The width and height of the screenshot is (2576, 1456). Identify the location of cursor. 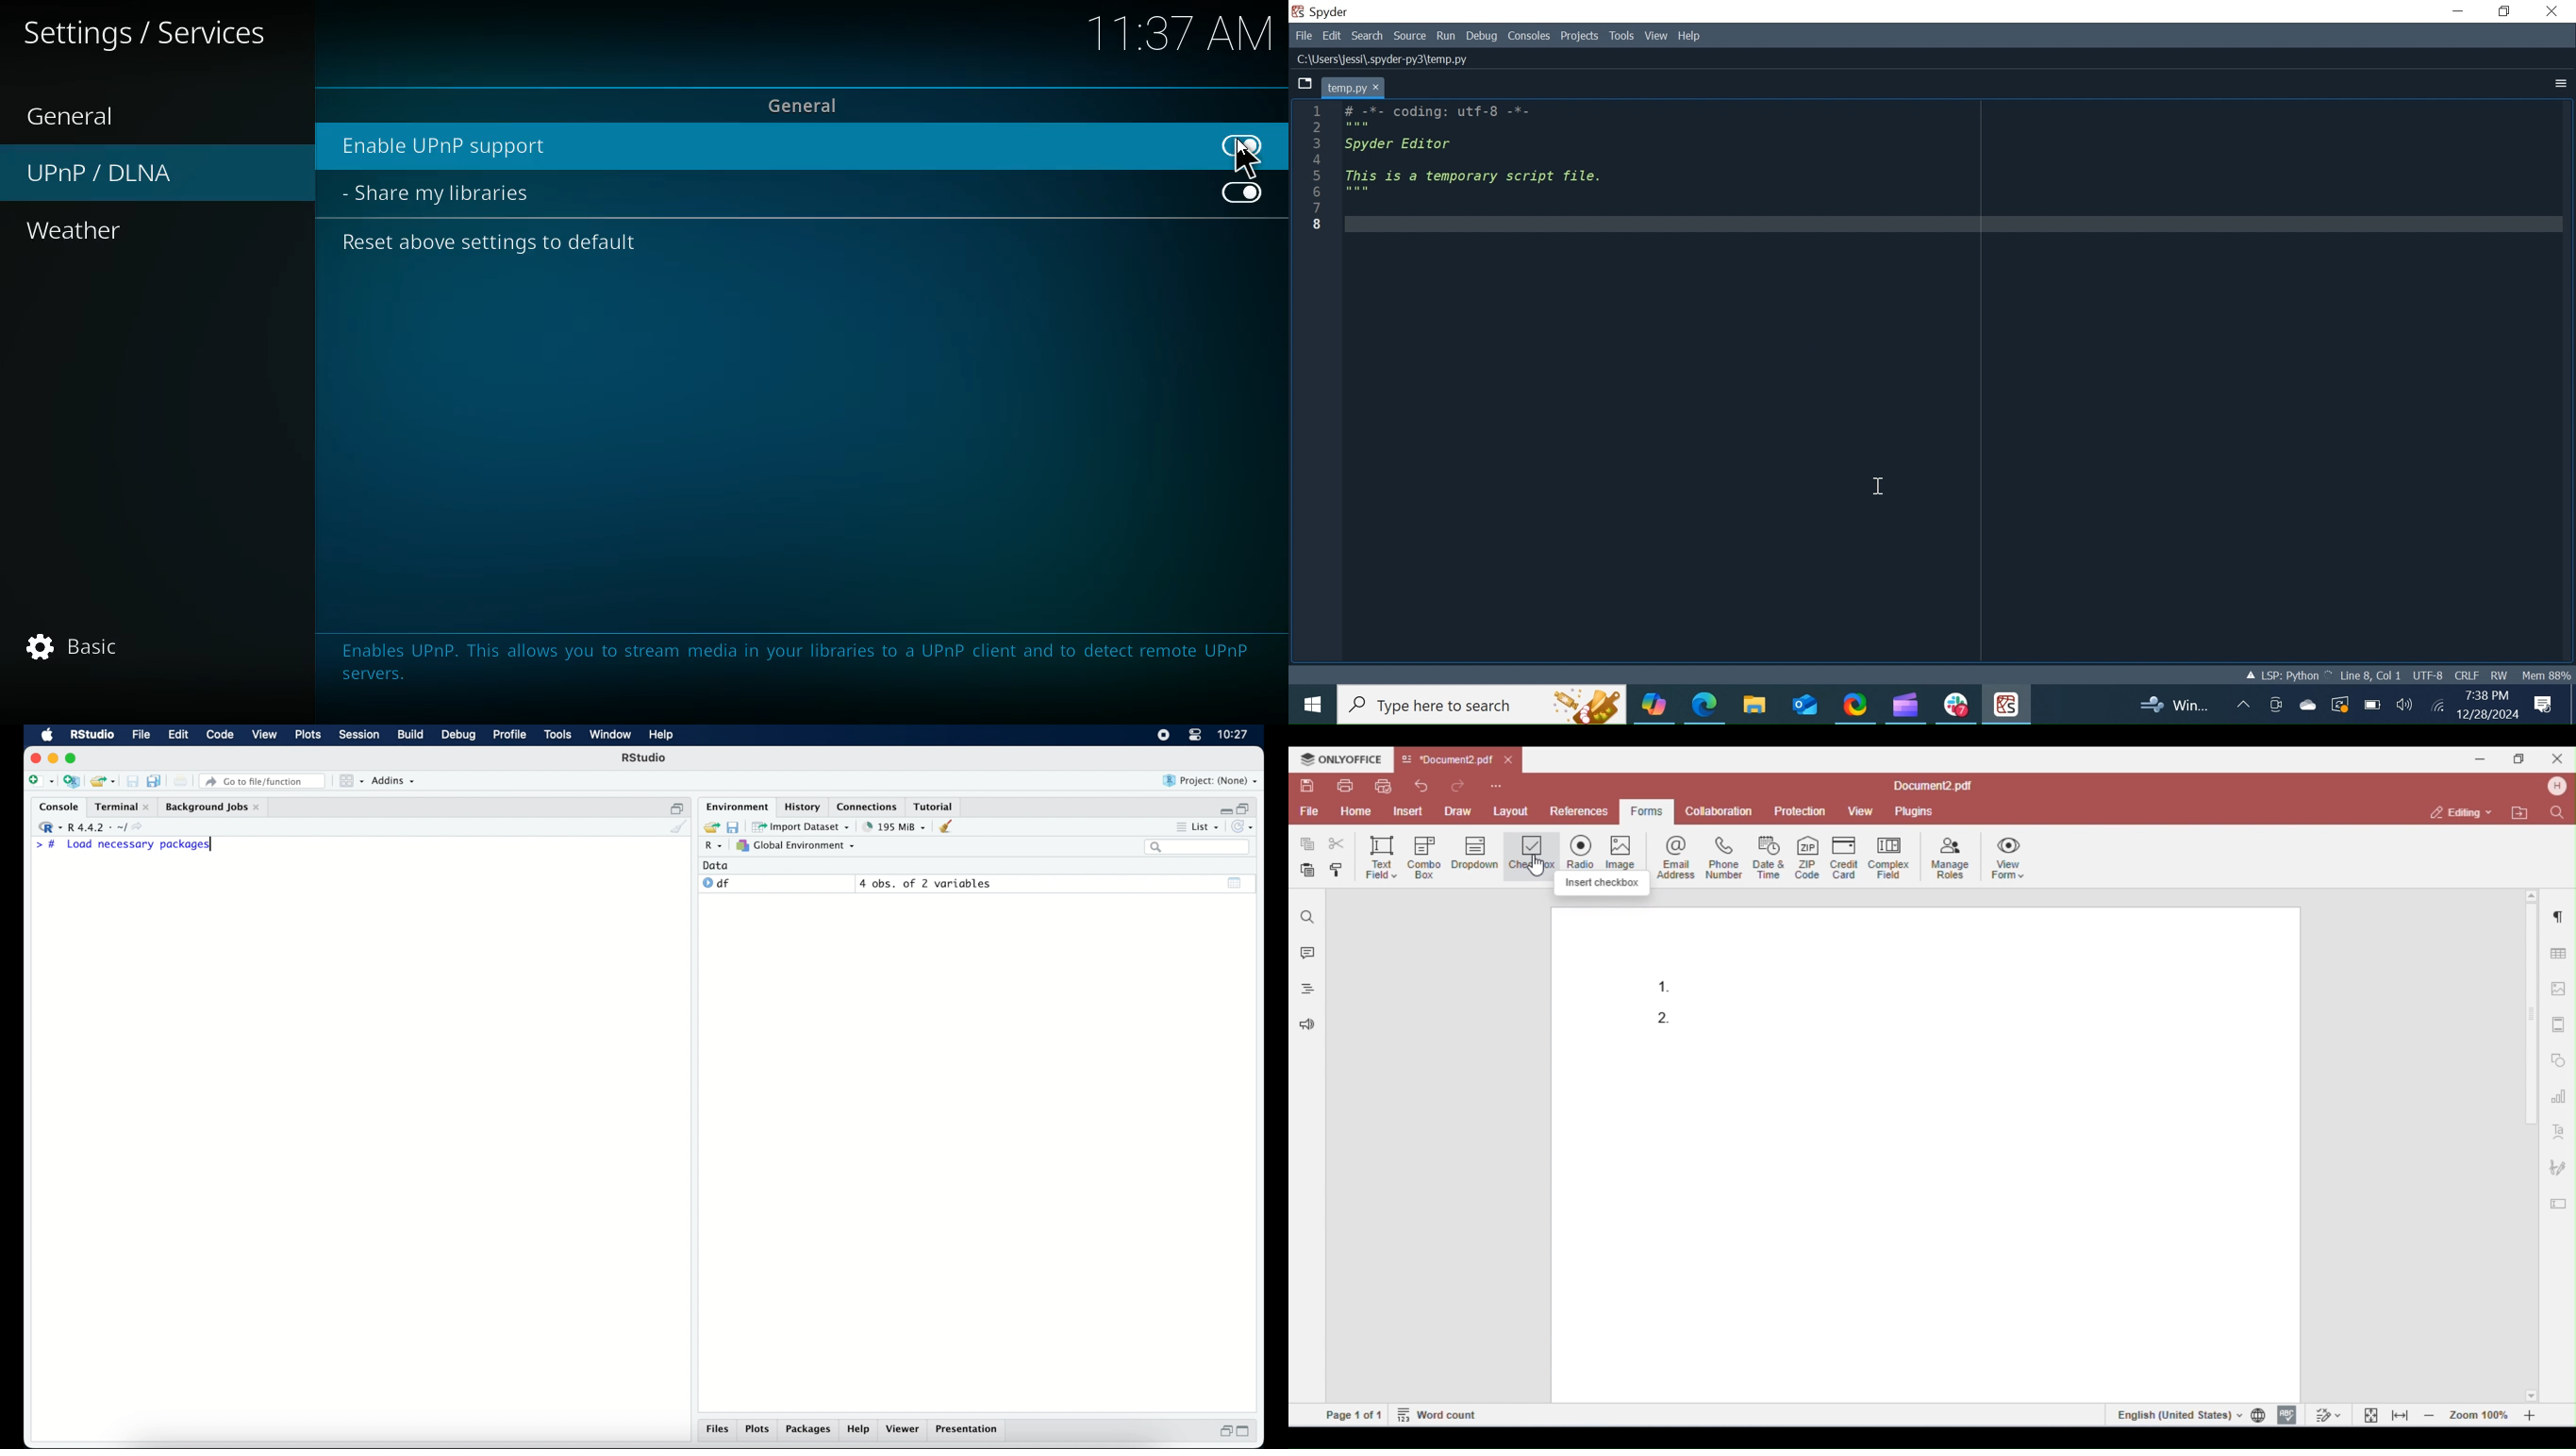
(1245, 158).